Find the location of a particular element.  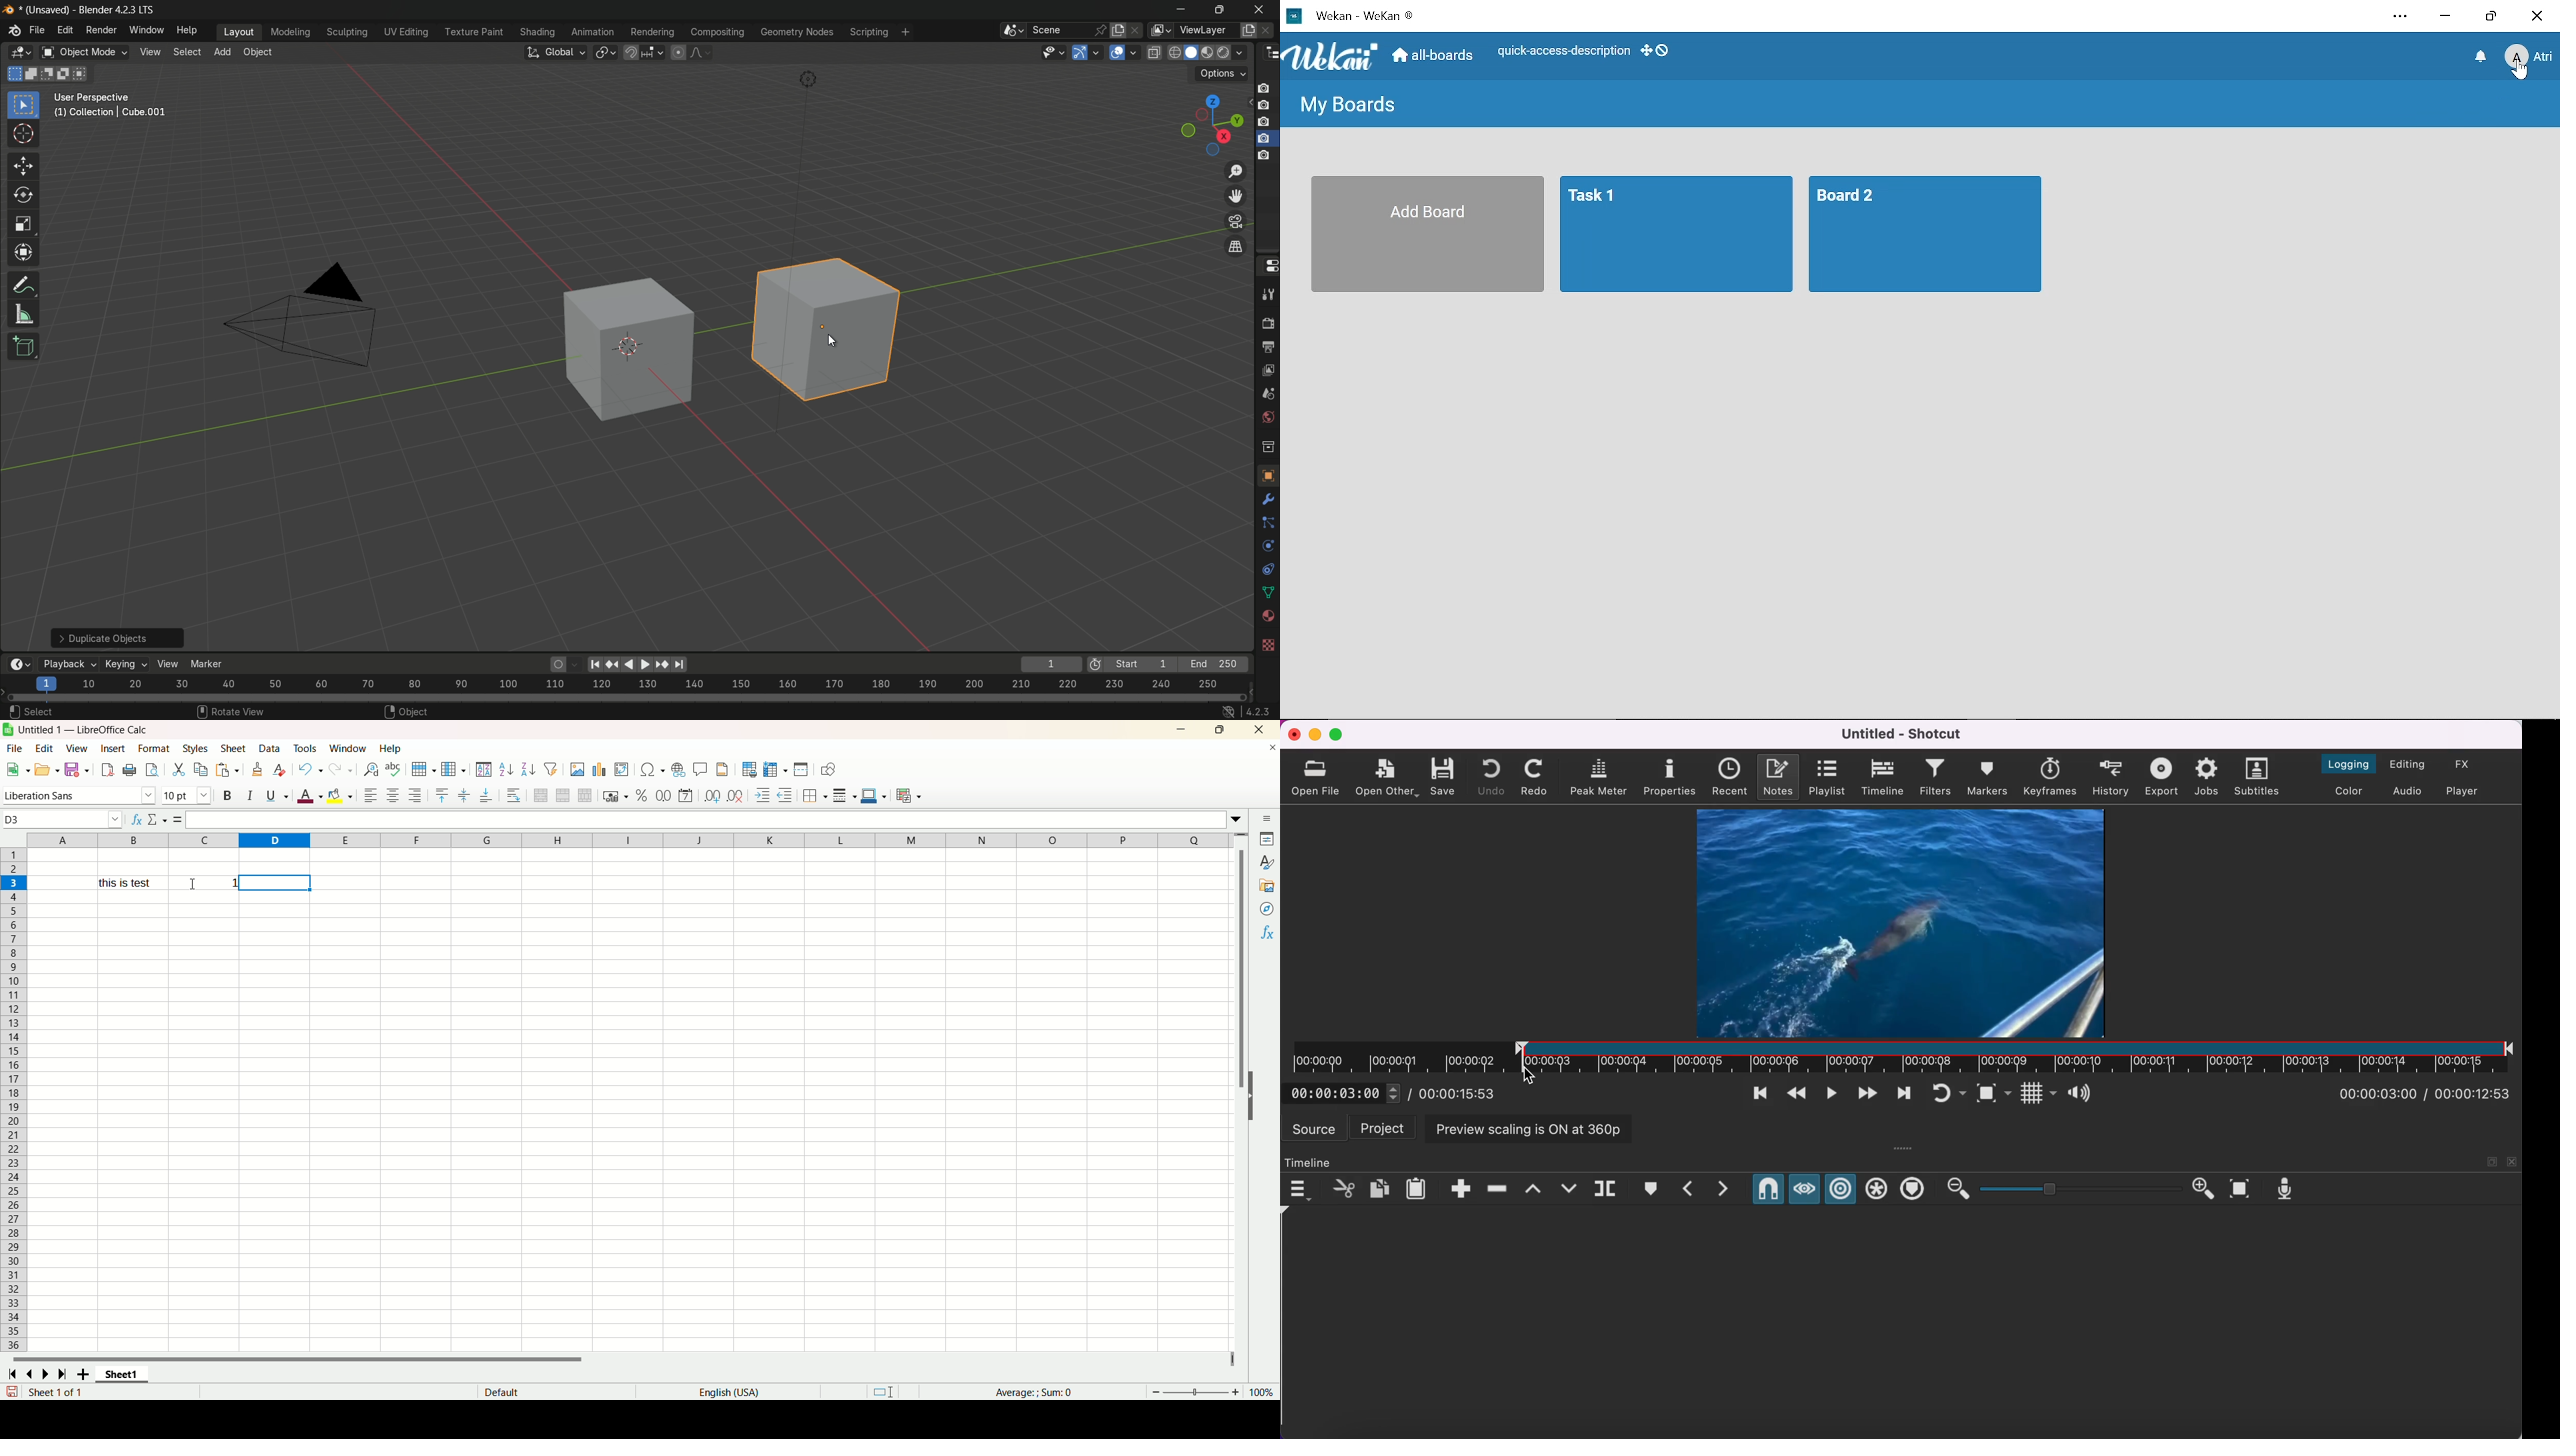

open file is located at coordinates (1318, 775).